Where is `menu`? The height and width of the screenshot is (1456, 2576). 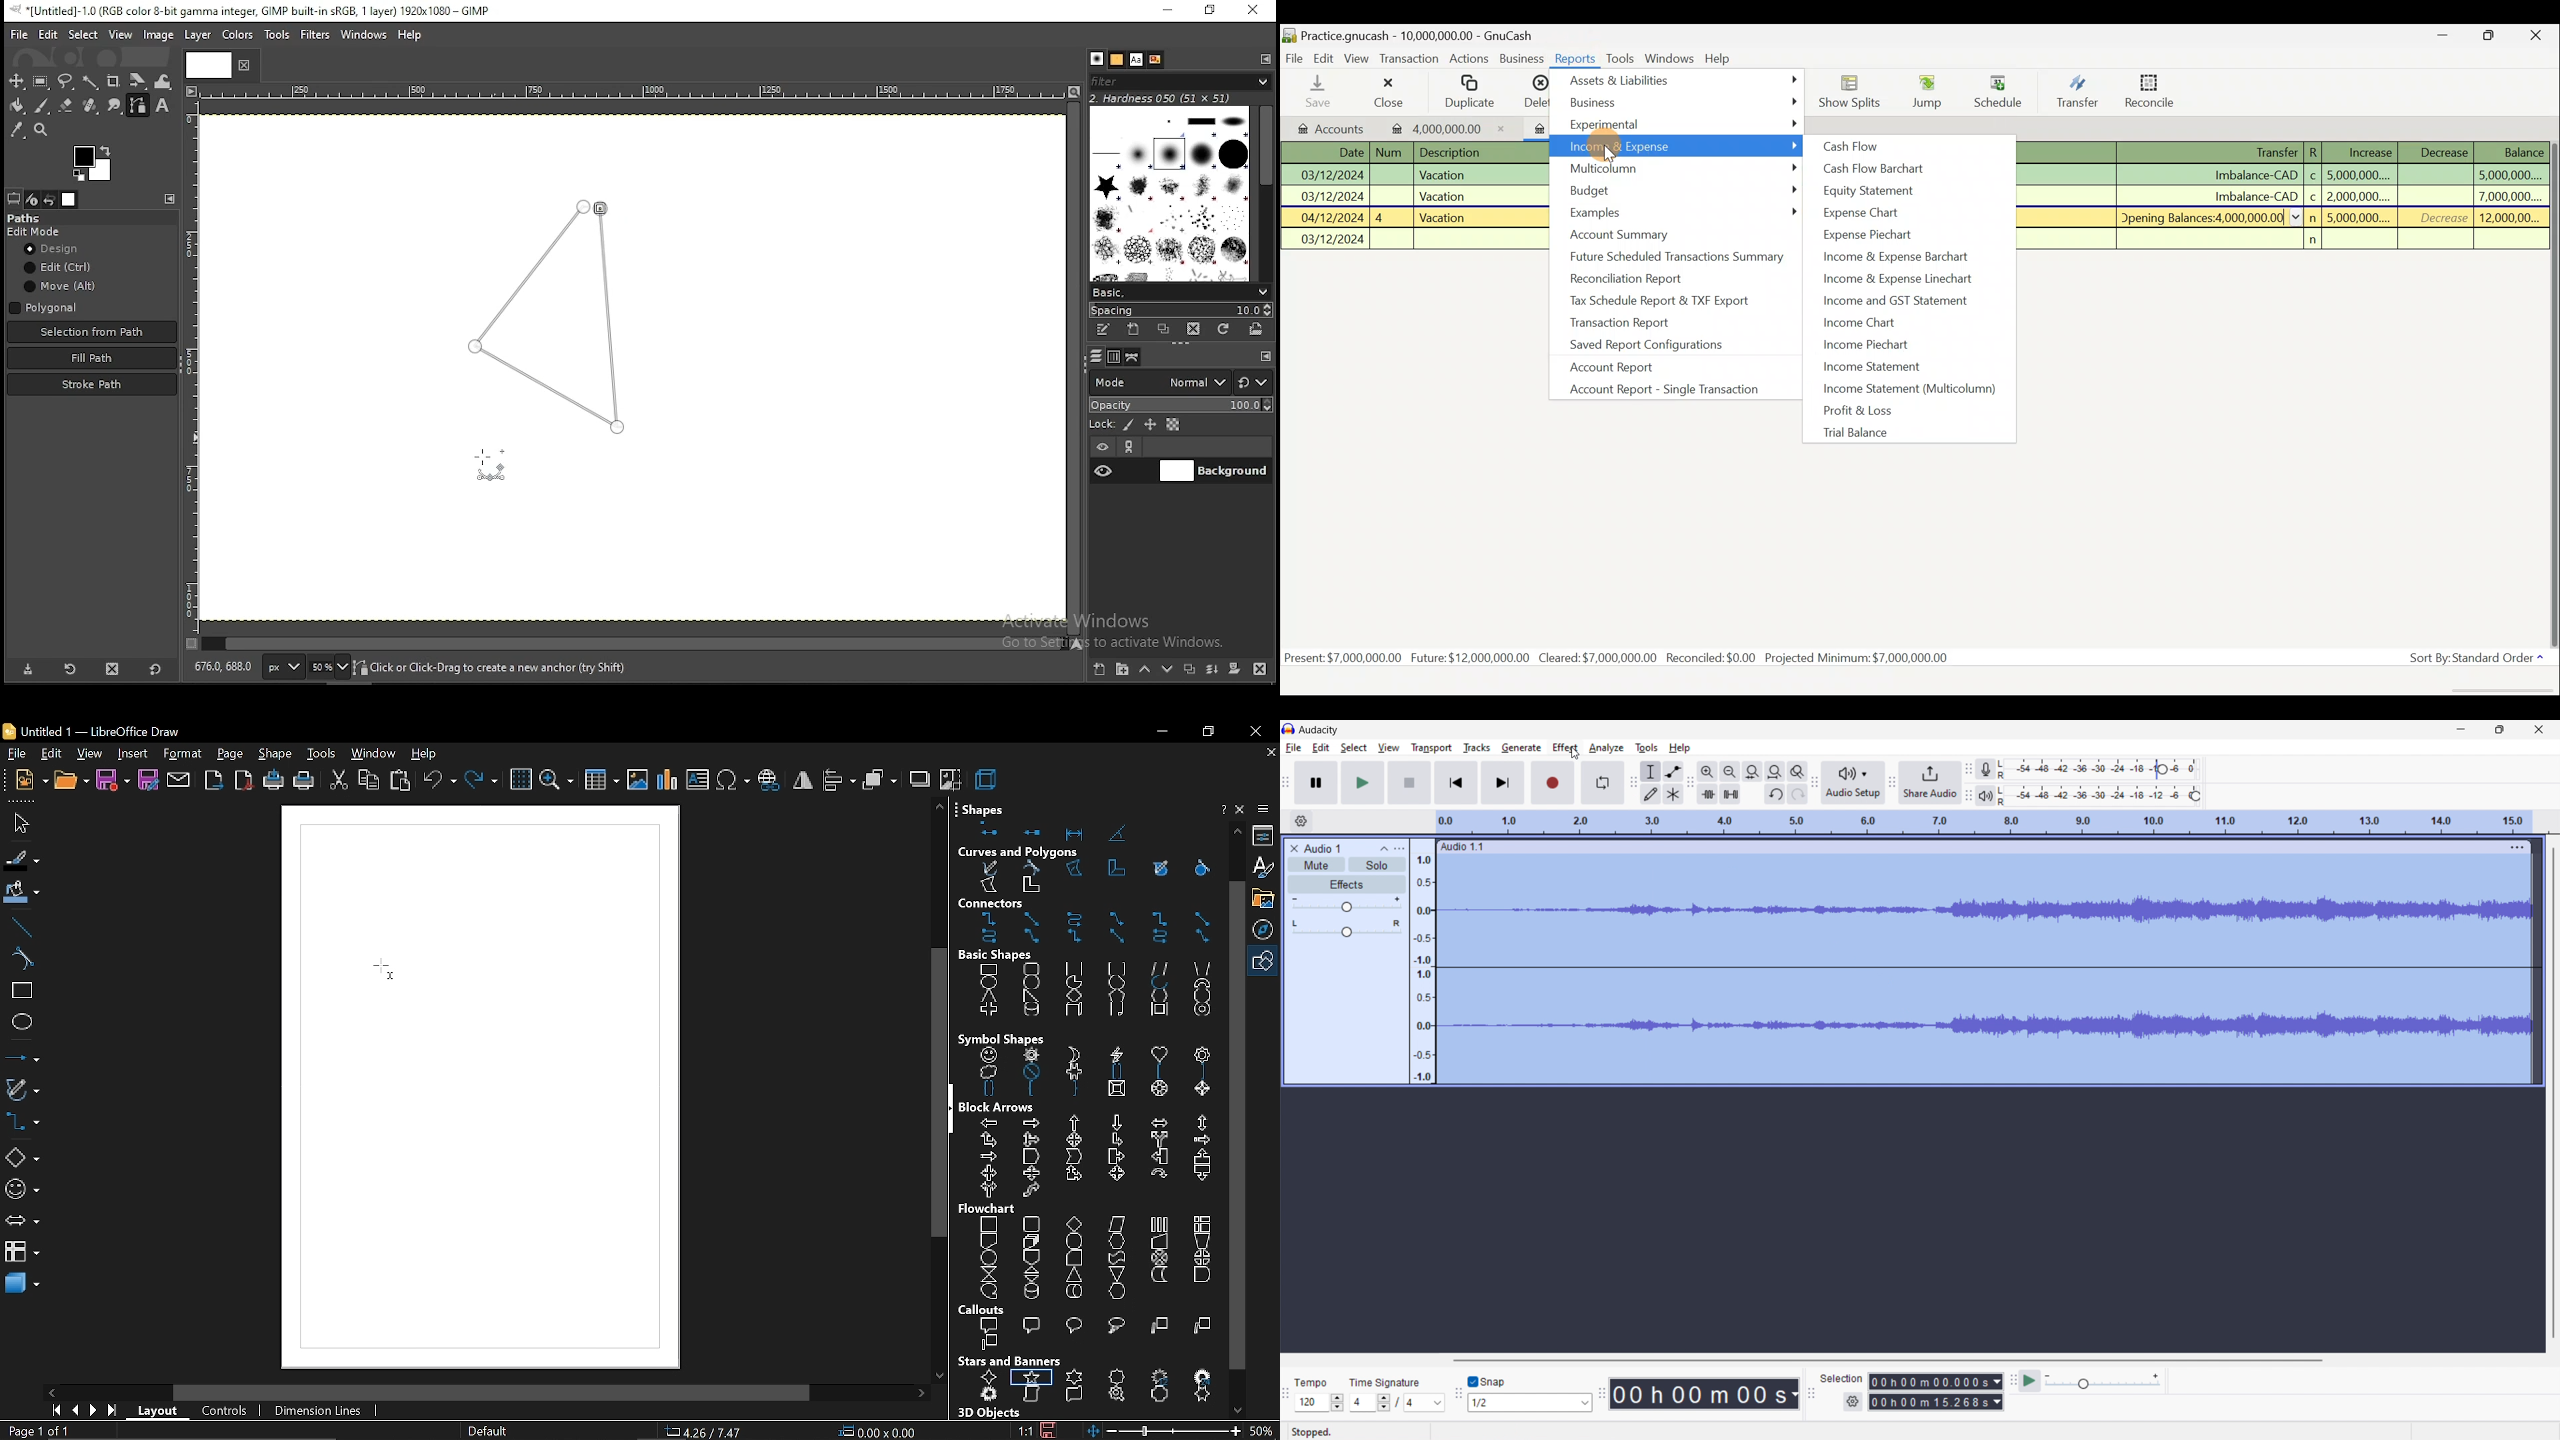 menu is located at coordinates (2515, 847).